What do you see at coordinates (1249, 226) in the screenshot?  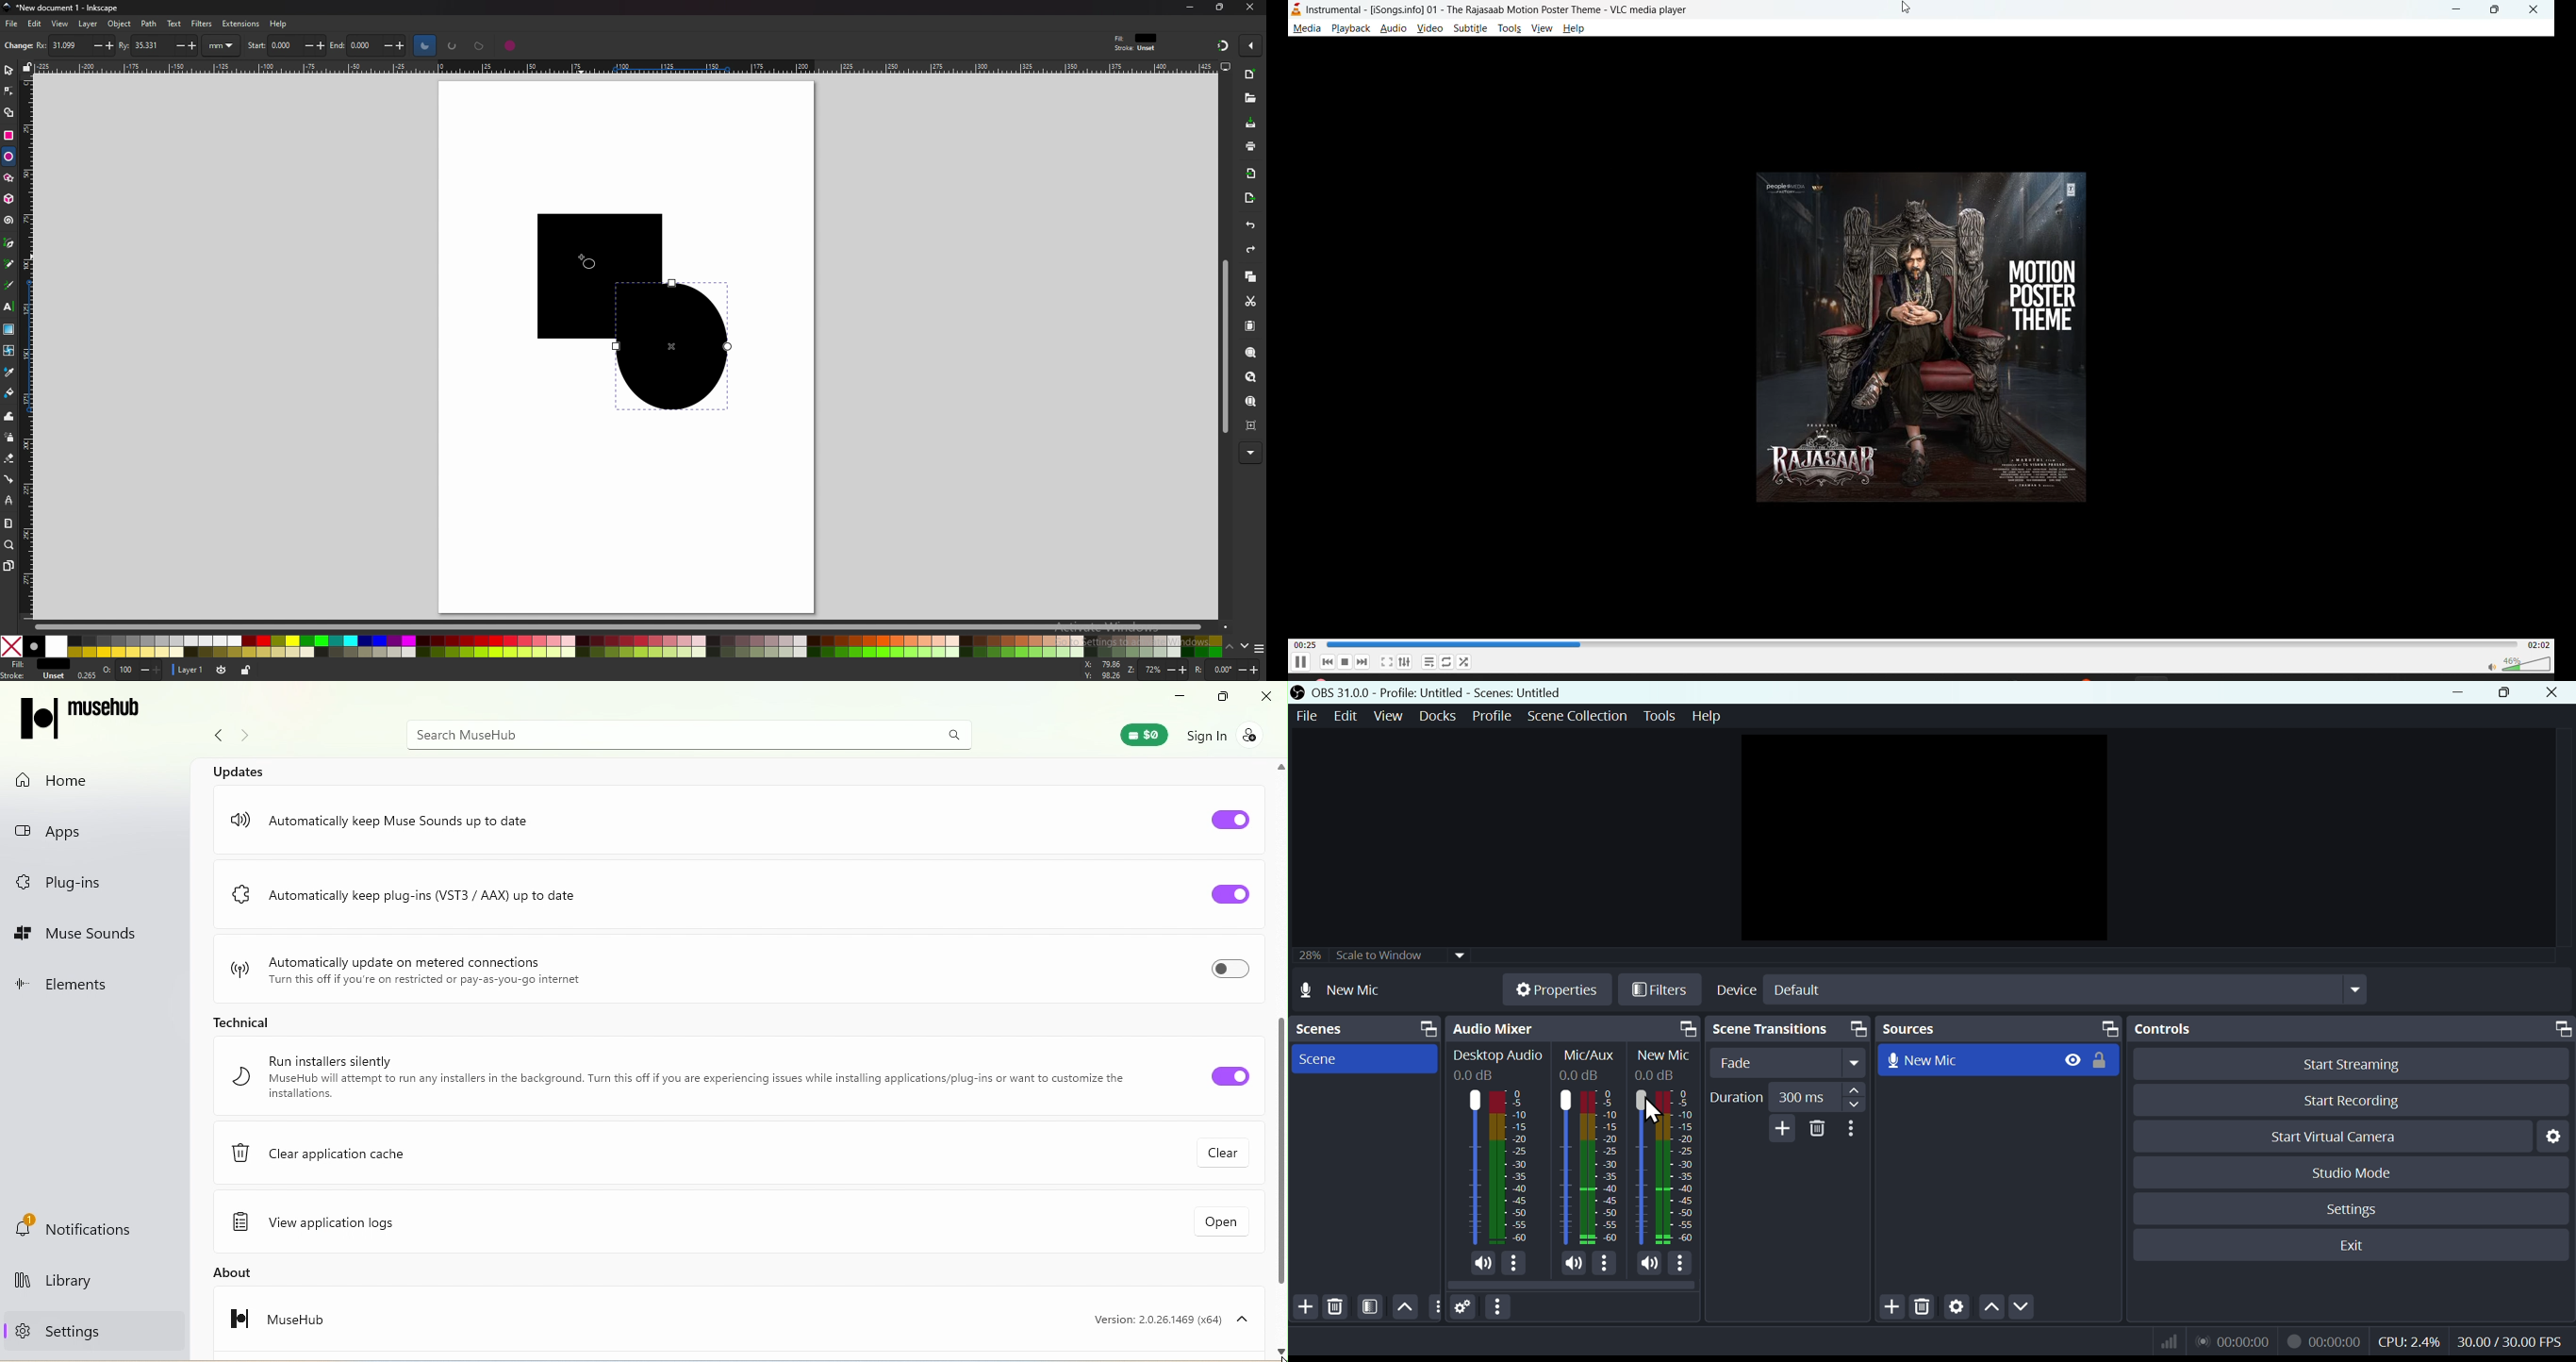 I see `undo` at bounding box center [1249, 226].